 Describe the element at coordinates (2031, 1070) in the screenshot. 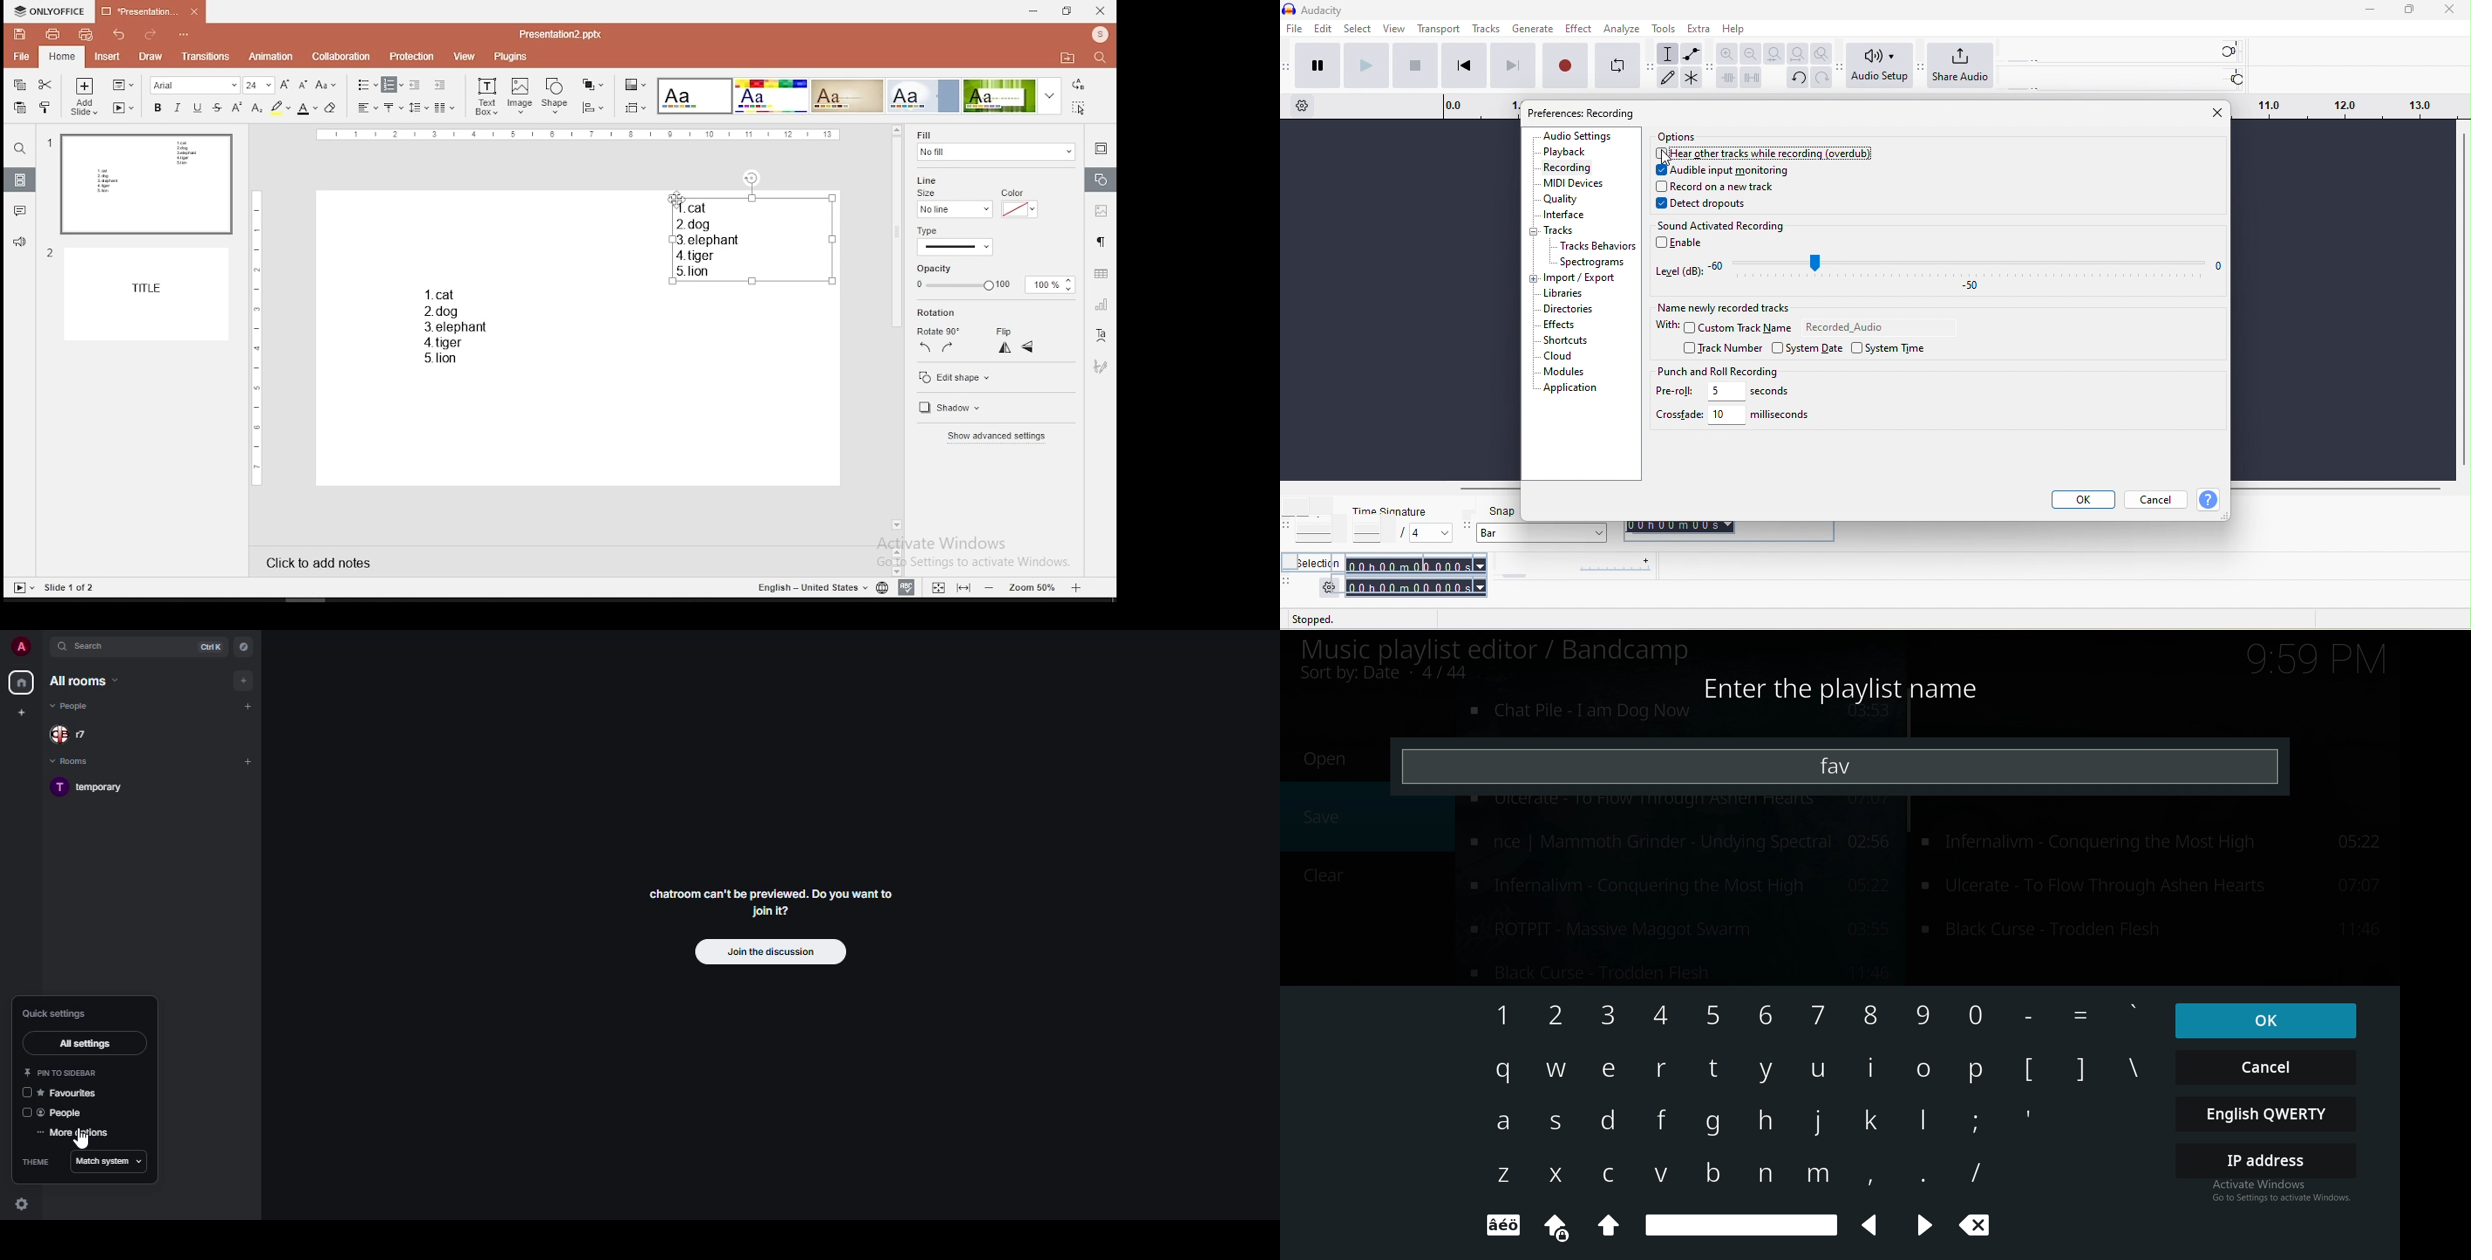

I see `keyboard input` at that location.